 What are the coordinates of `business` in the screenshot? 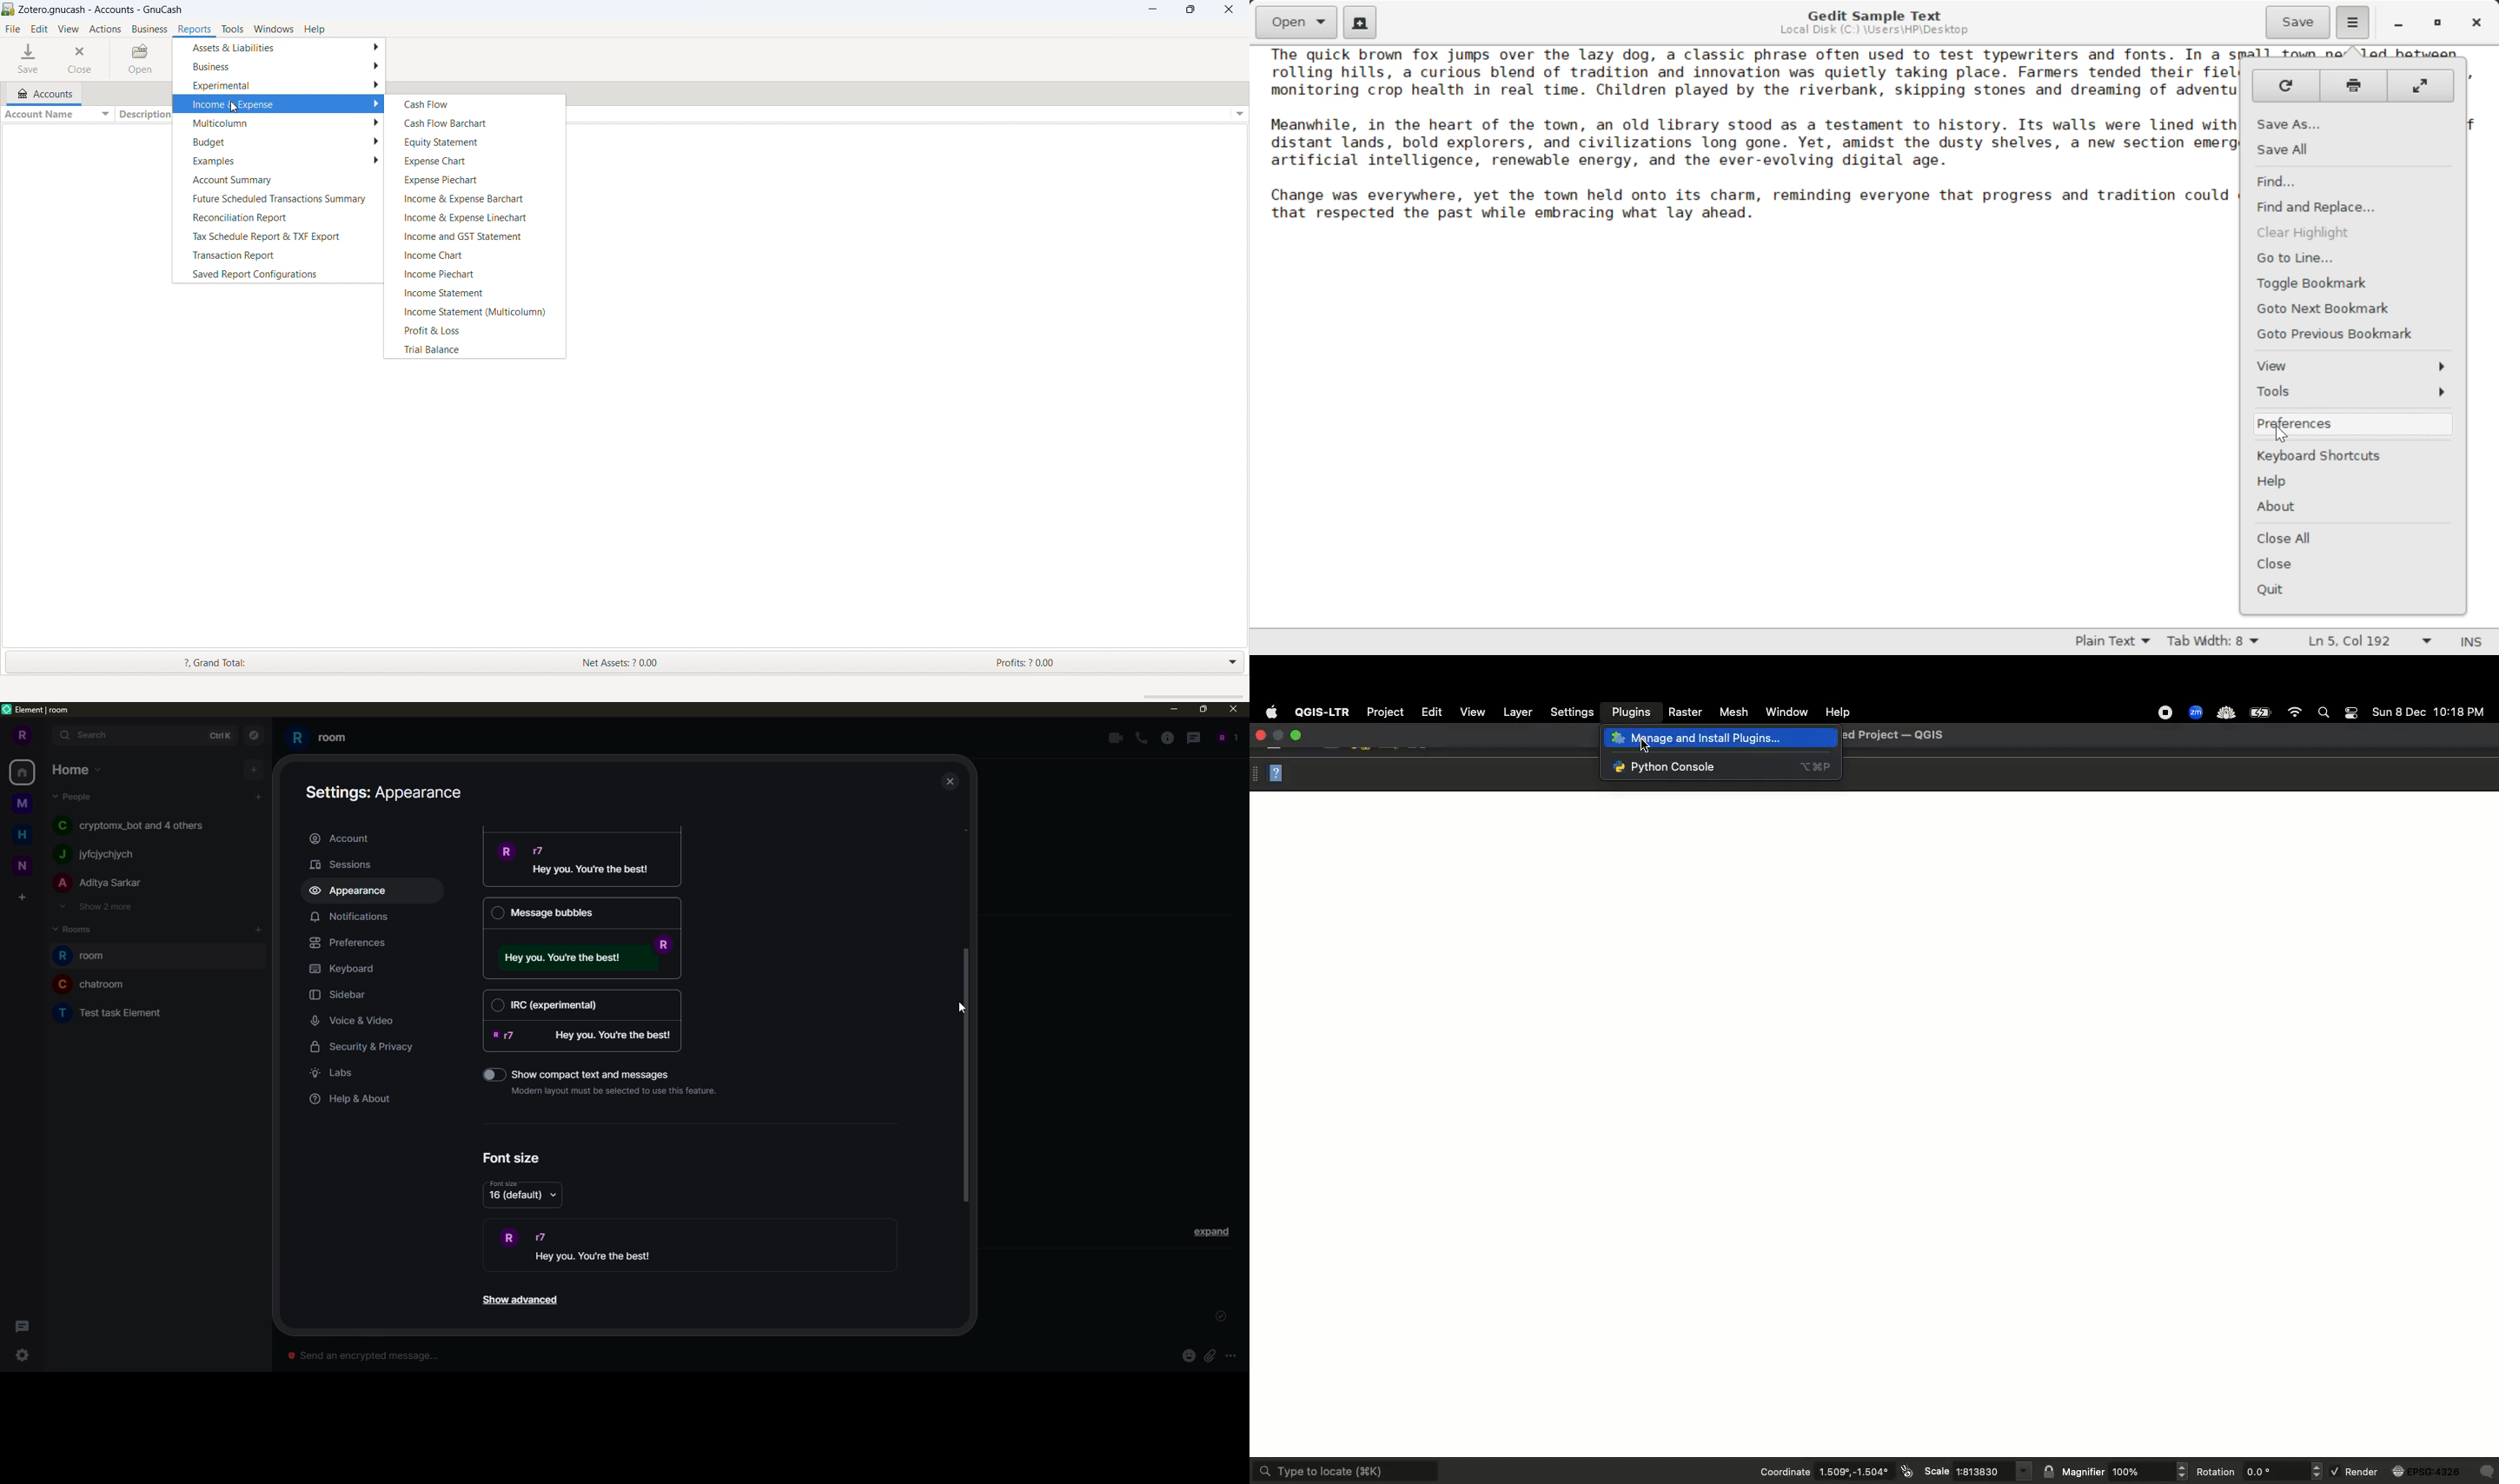 It's located at (279, 65).